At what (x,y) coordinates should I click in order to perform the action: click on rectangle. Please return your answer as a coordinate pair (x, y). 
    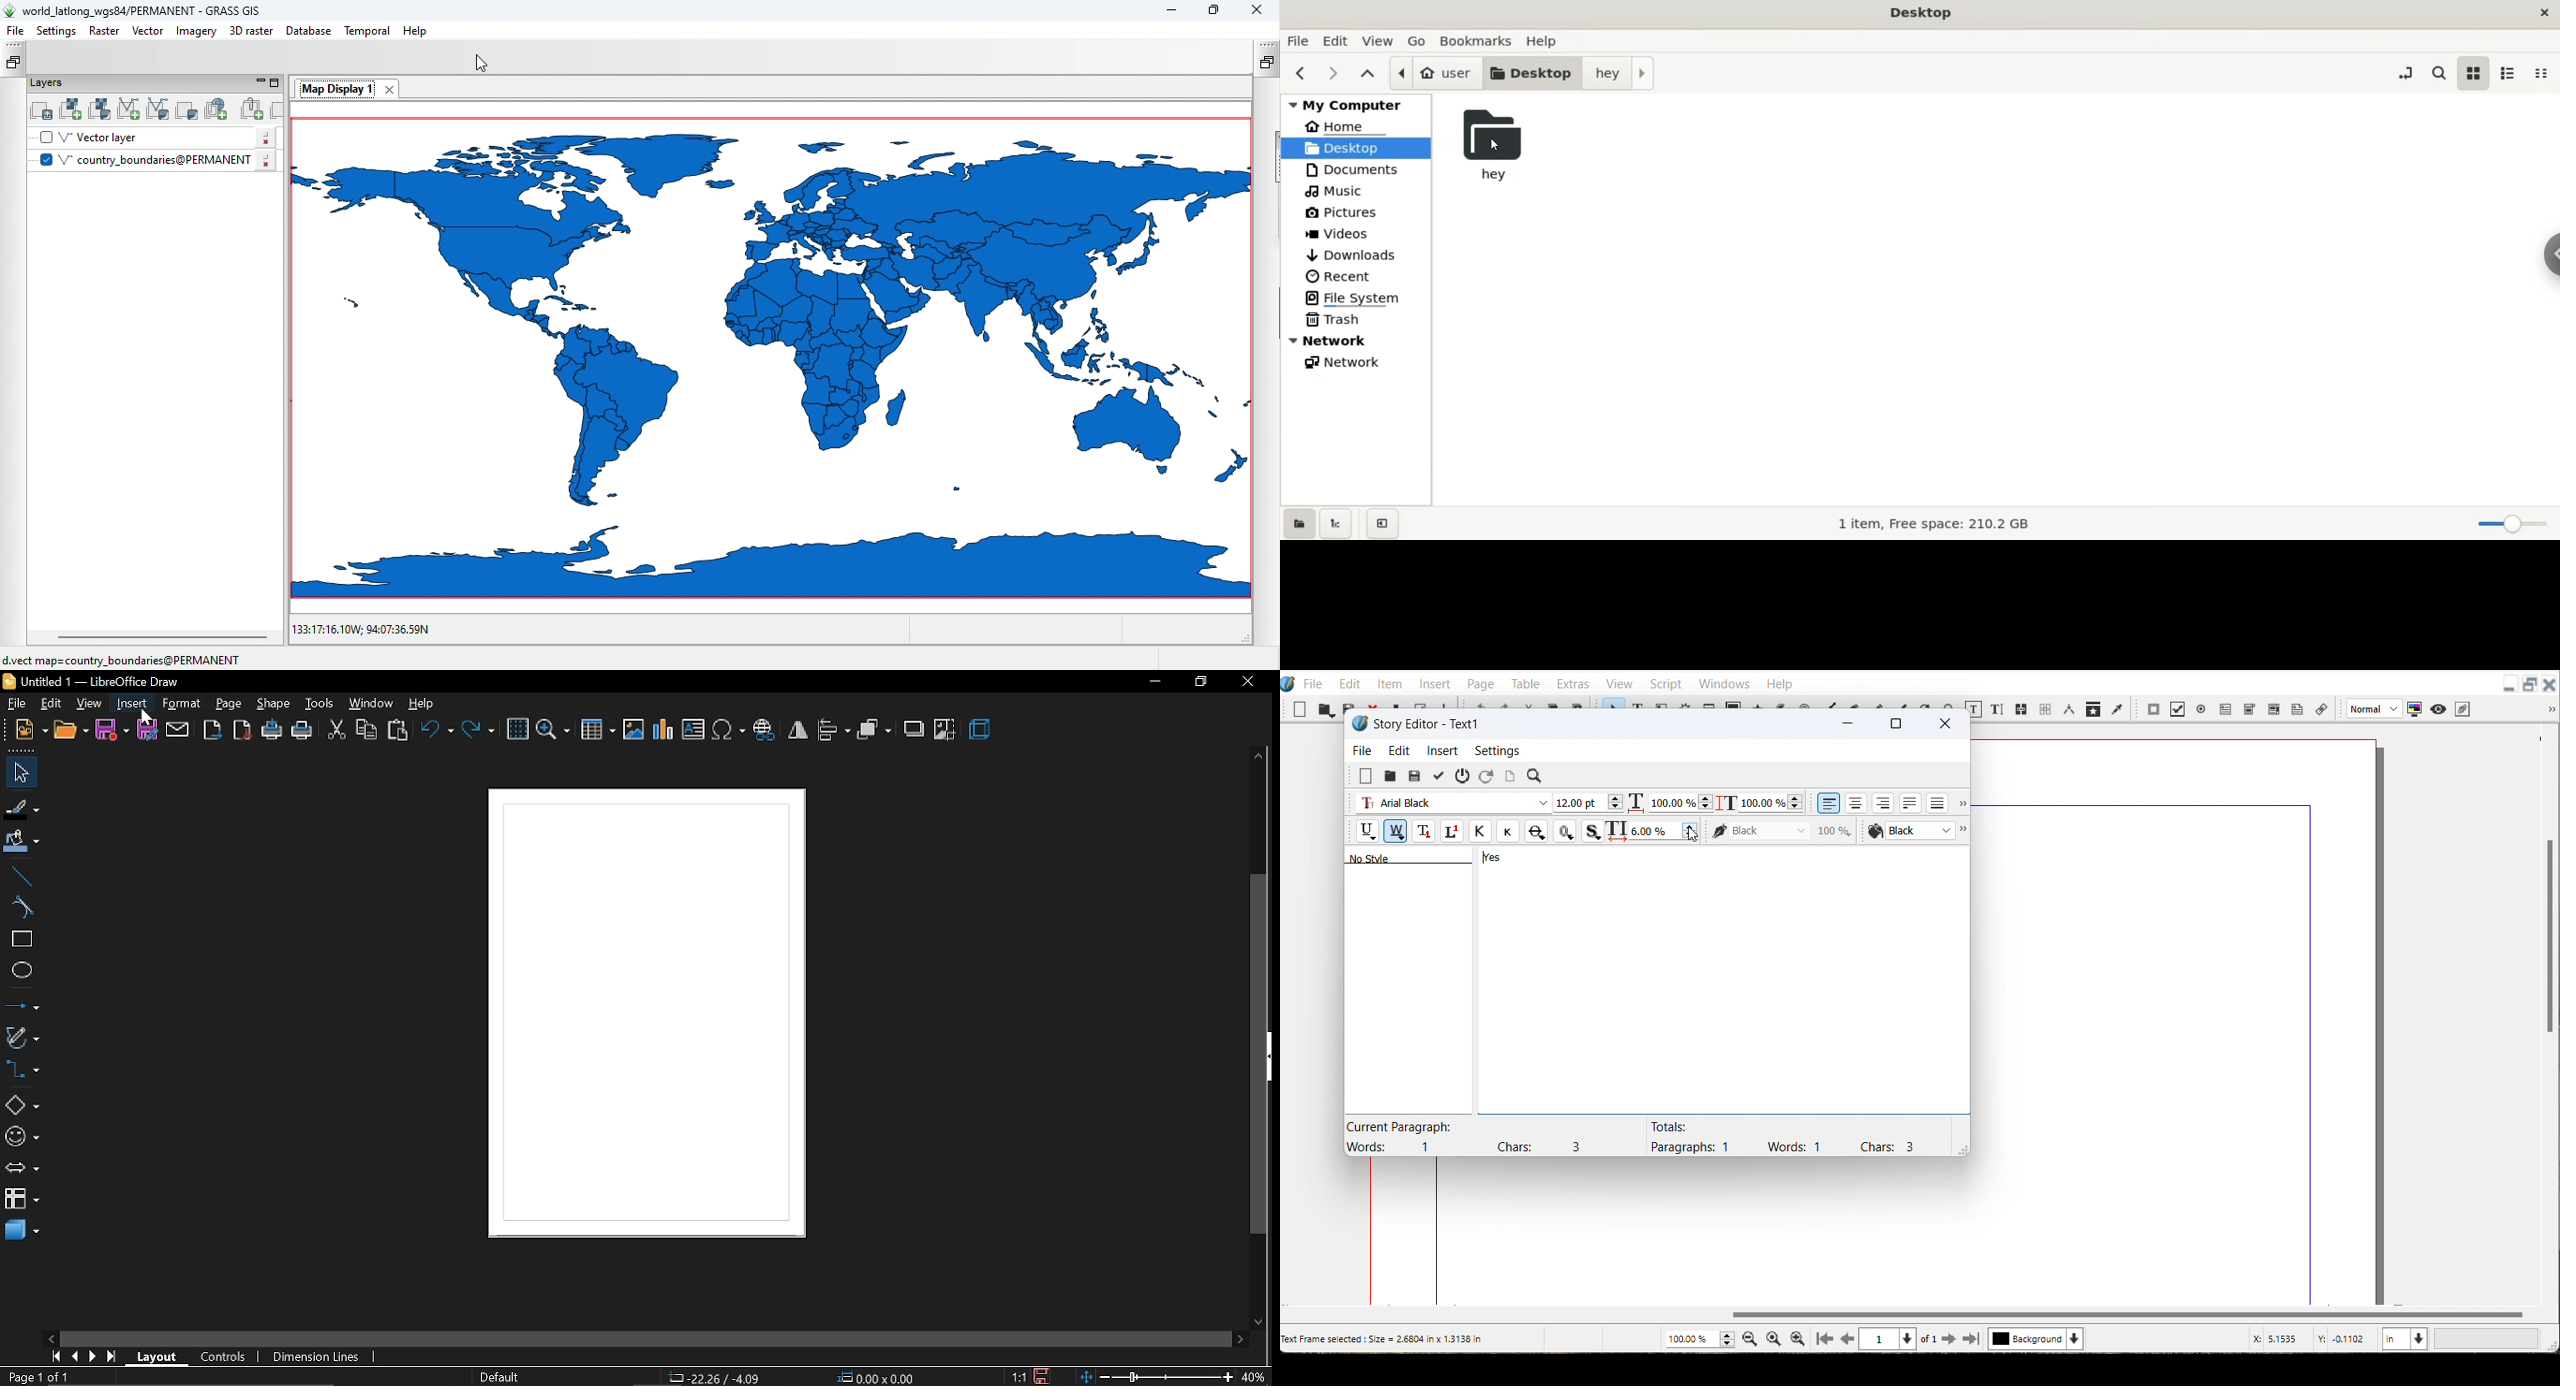
    Looking at the image, I should click on (19, 940).